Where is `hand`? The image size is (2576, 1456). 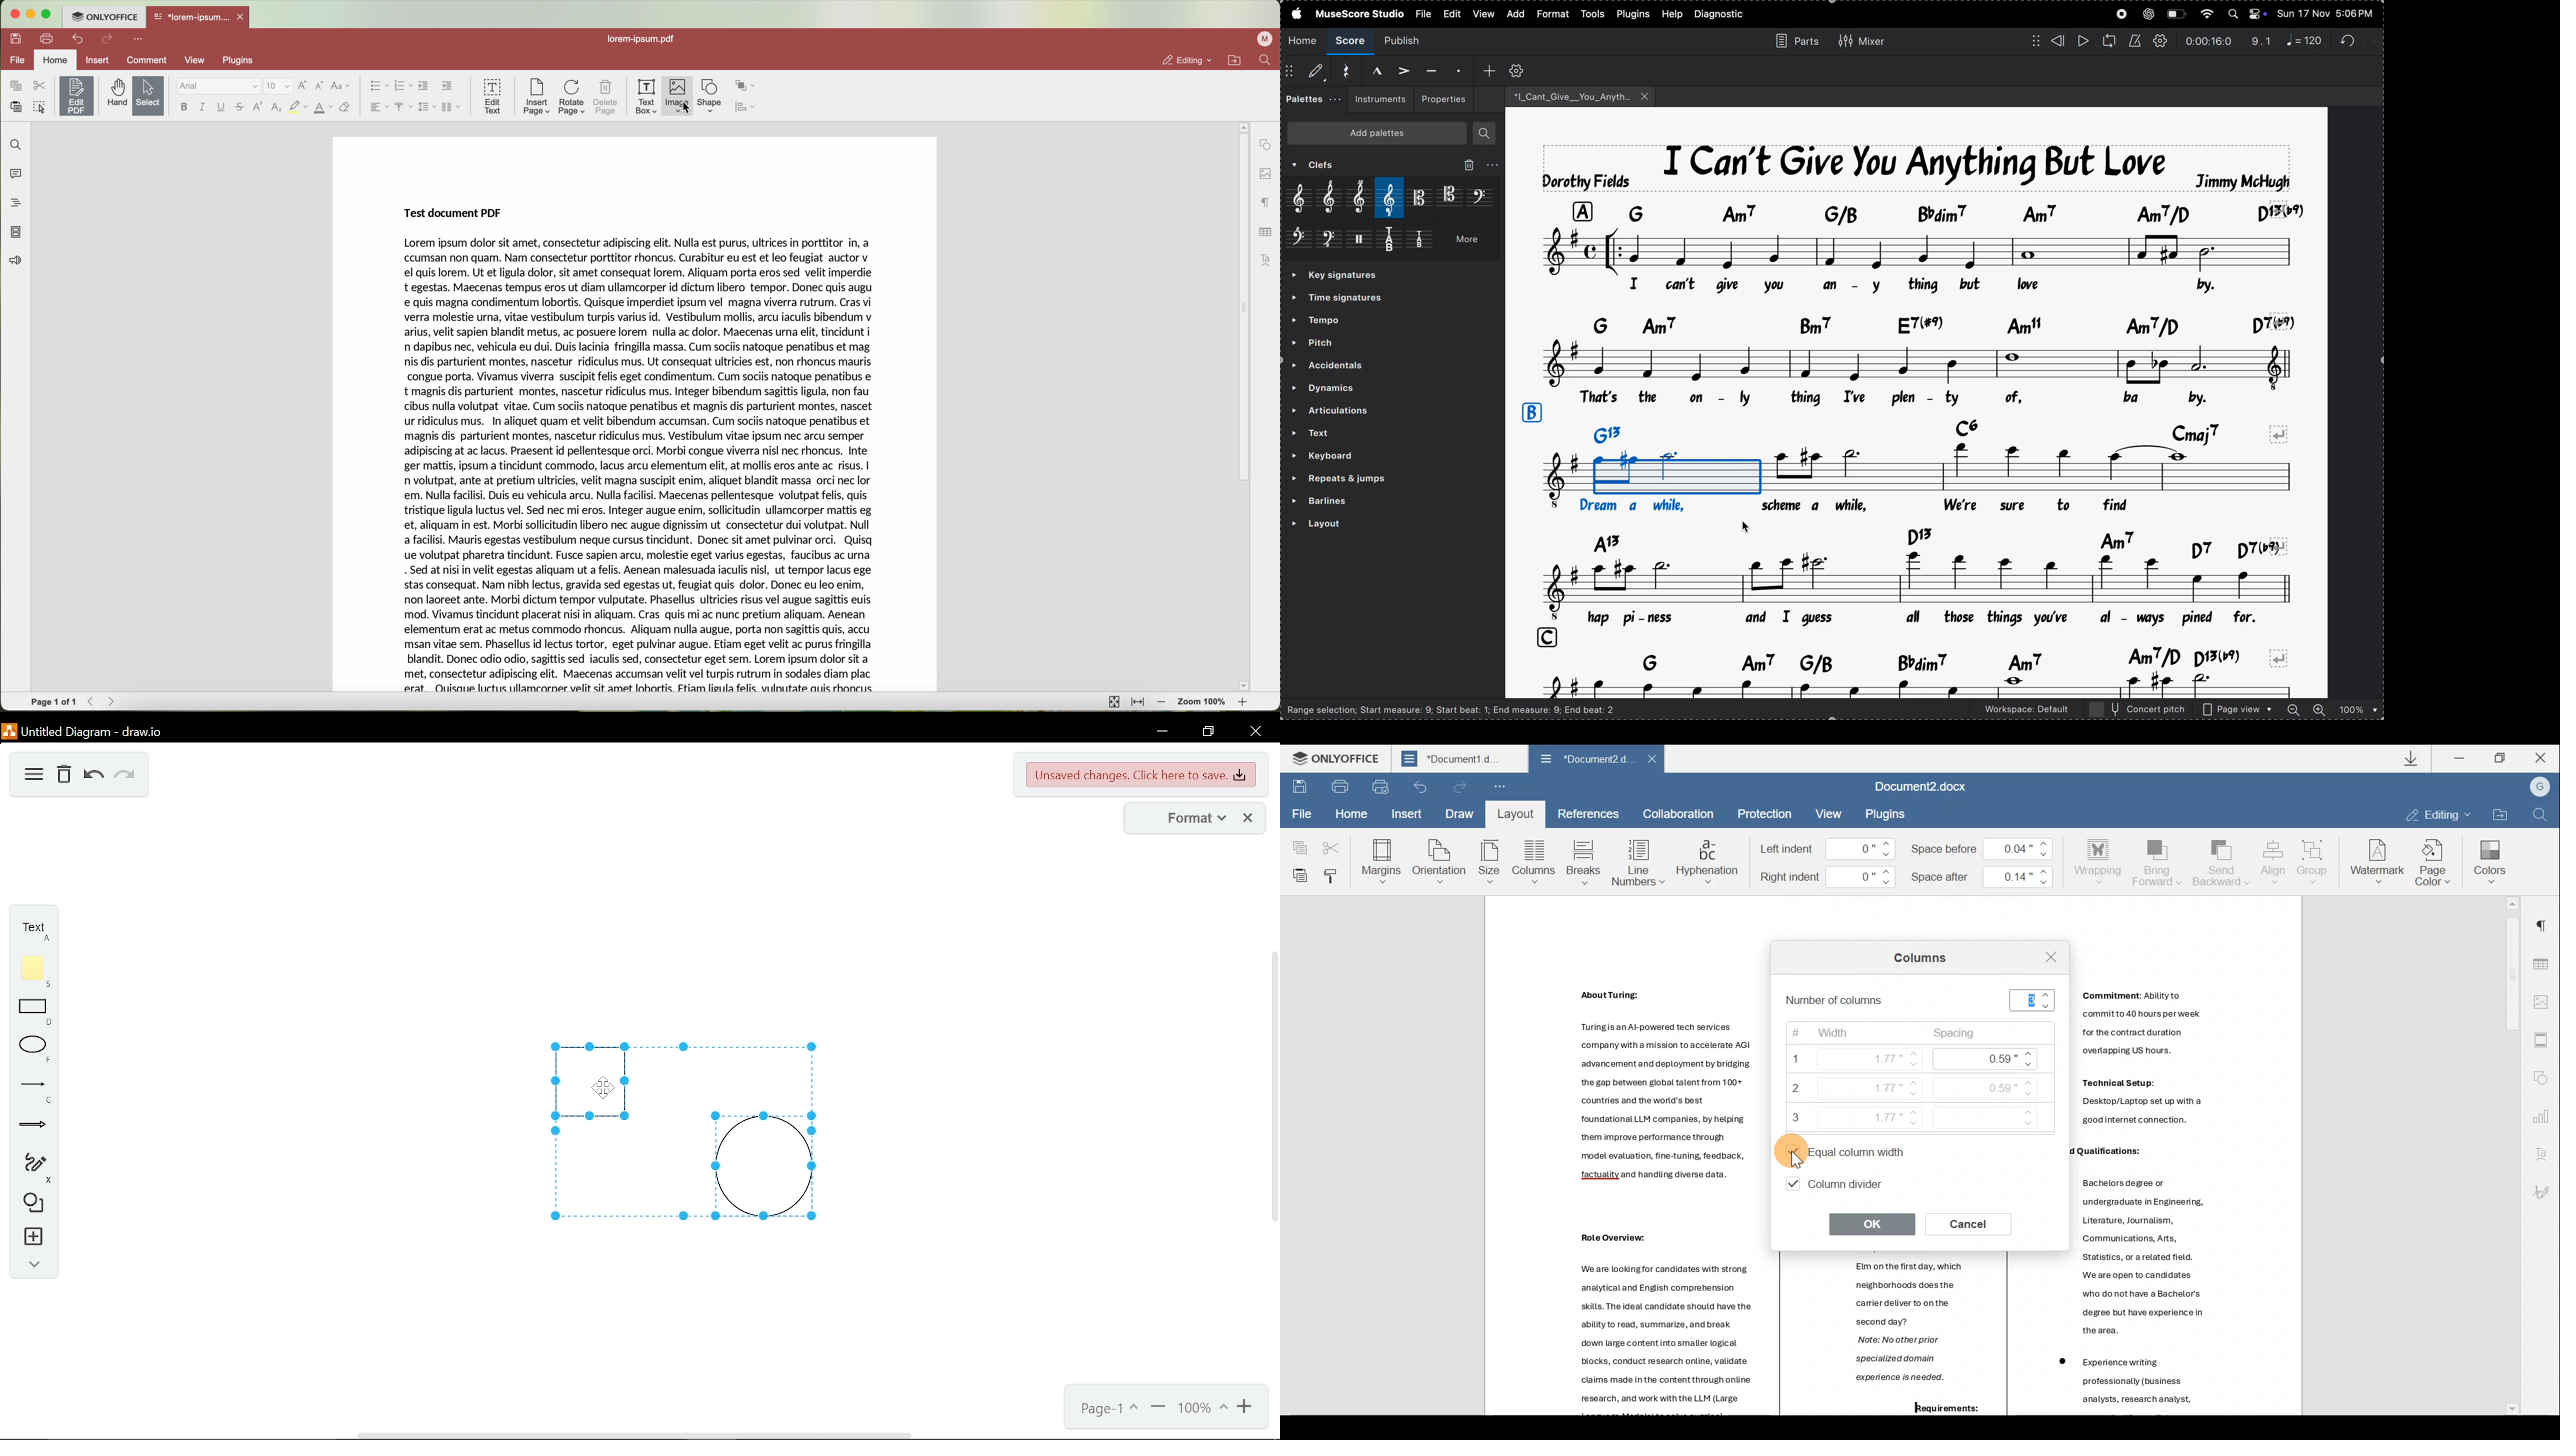 hand is located at coordinates (116, 93).